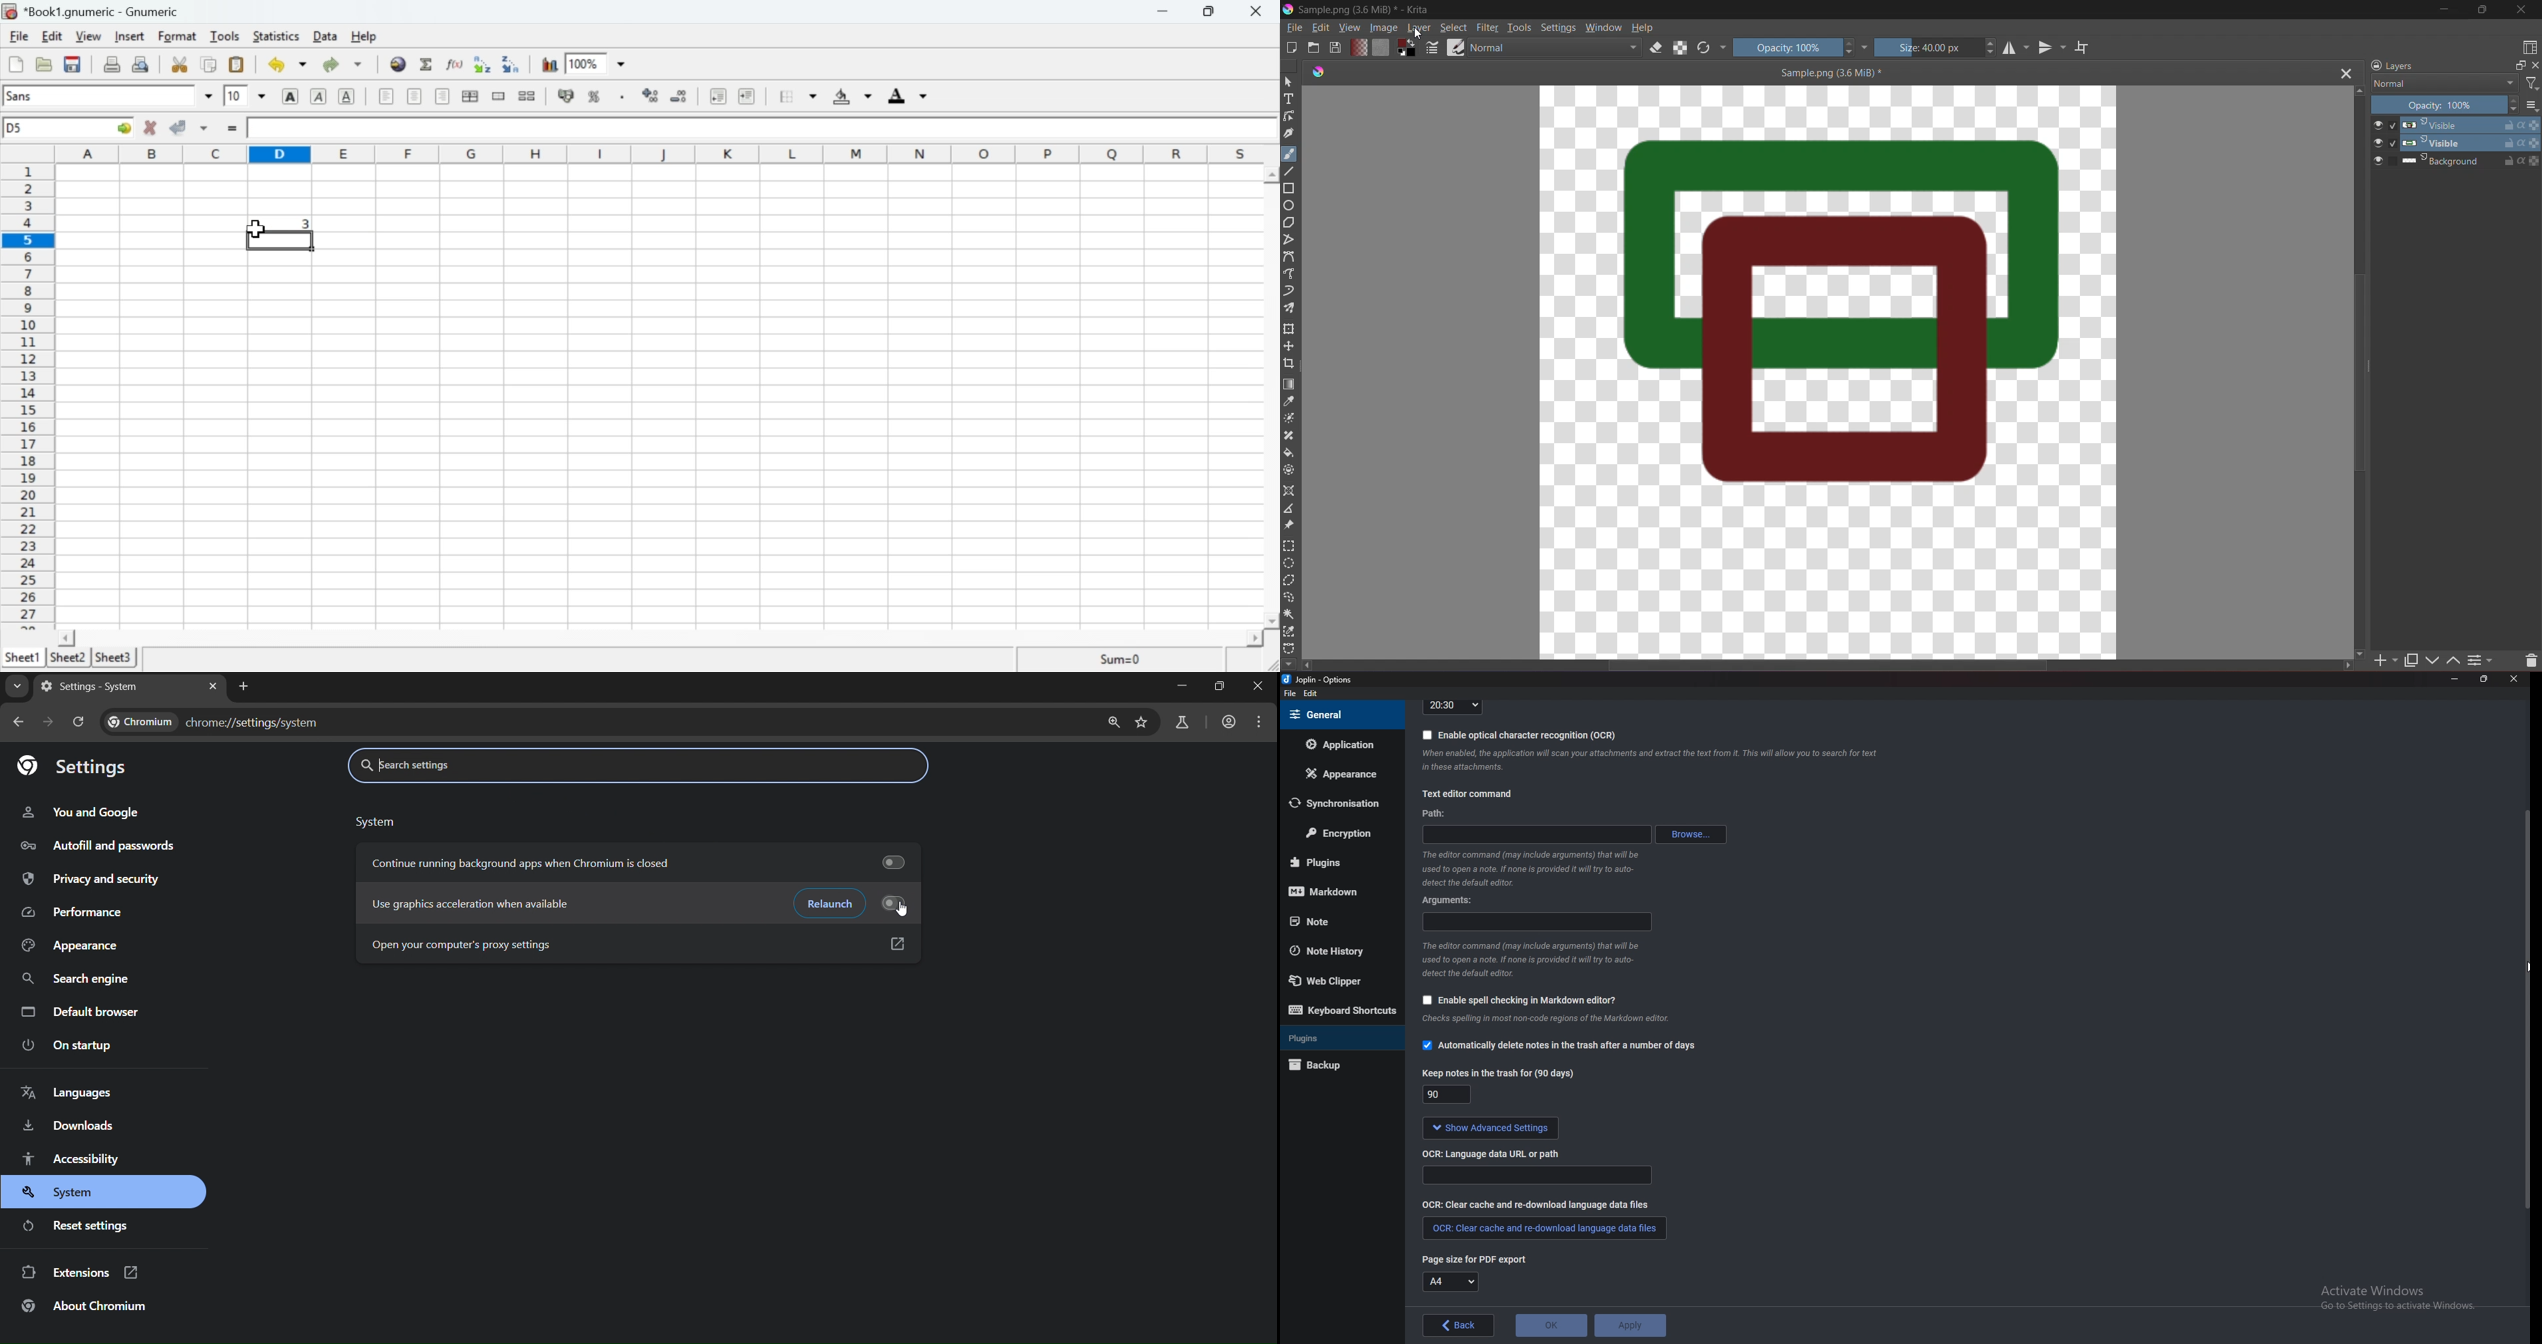 This screenshot has height=1344, width=2548. Describe the element at coordinates (73, 912) in the screenshot. I see `performance` at that location.